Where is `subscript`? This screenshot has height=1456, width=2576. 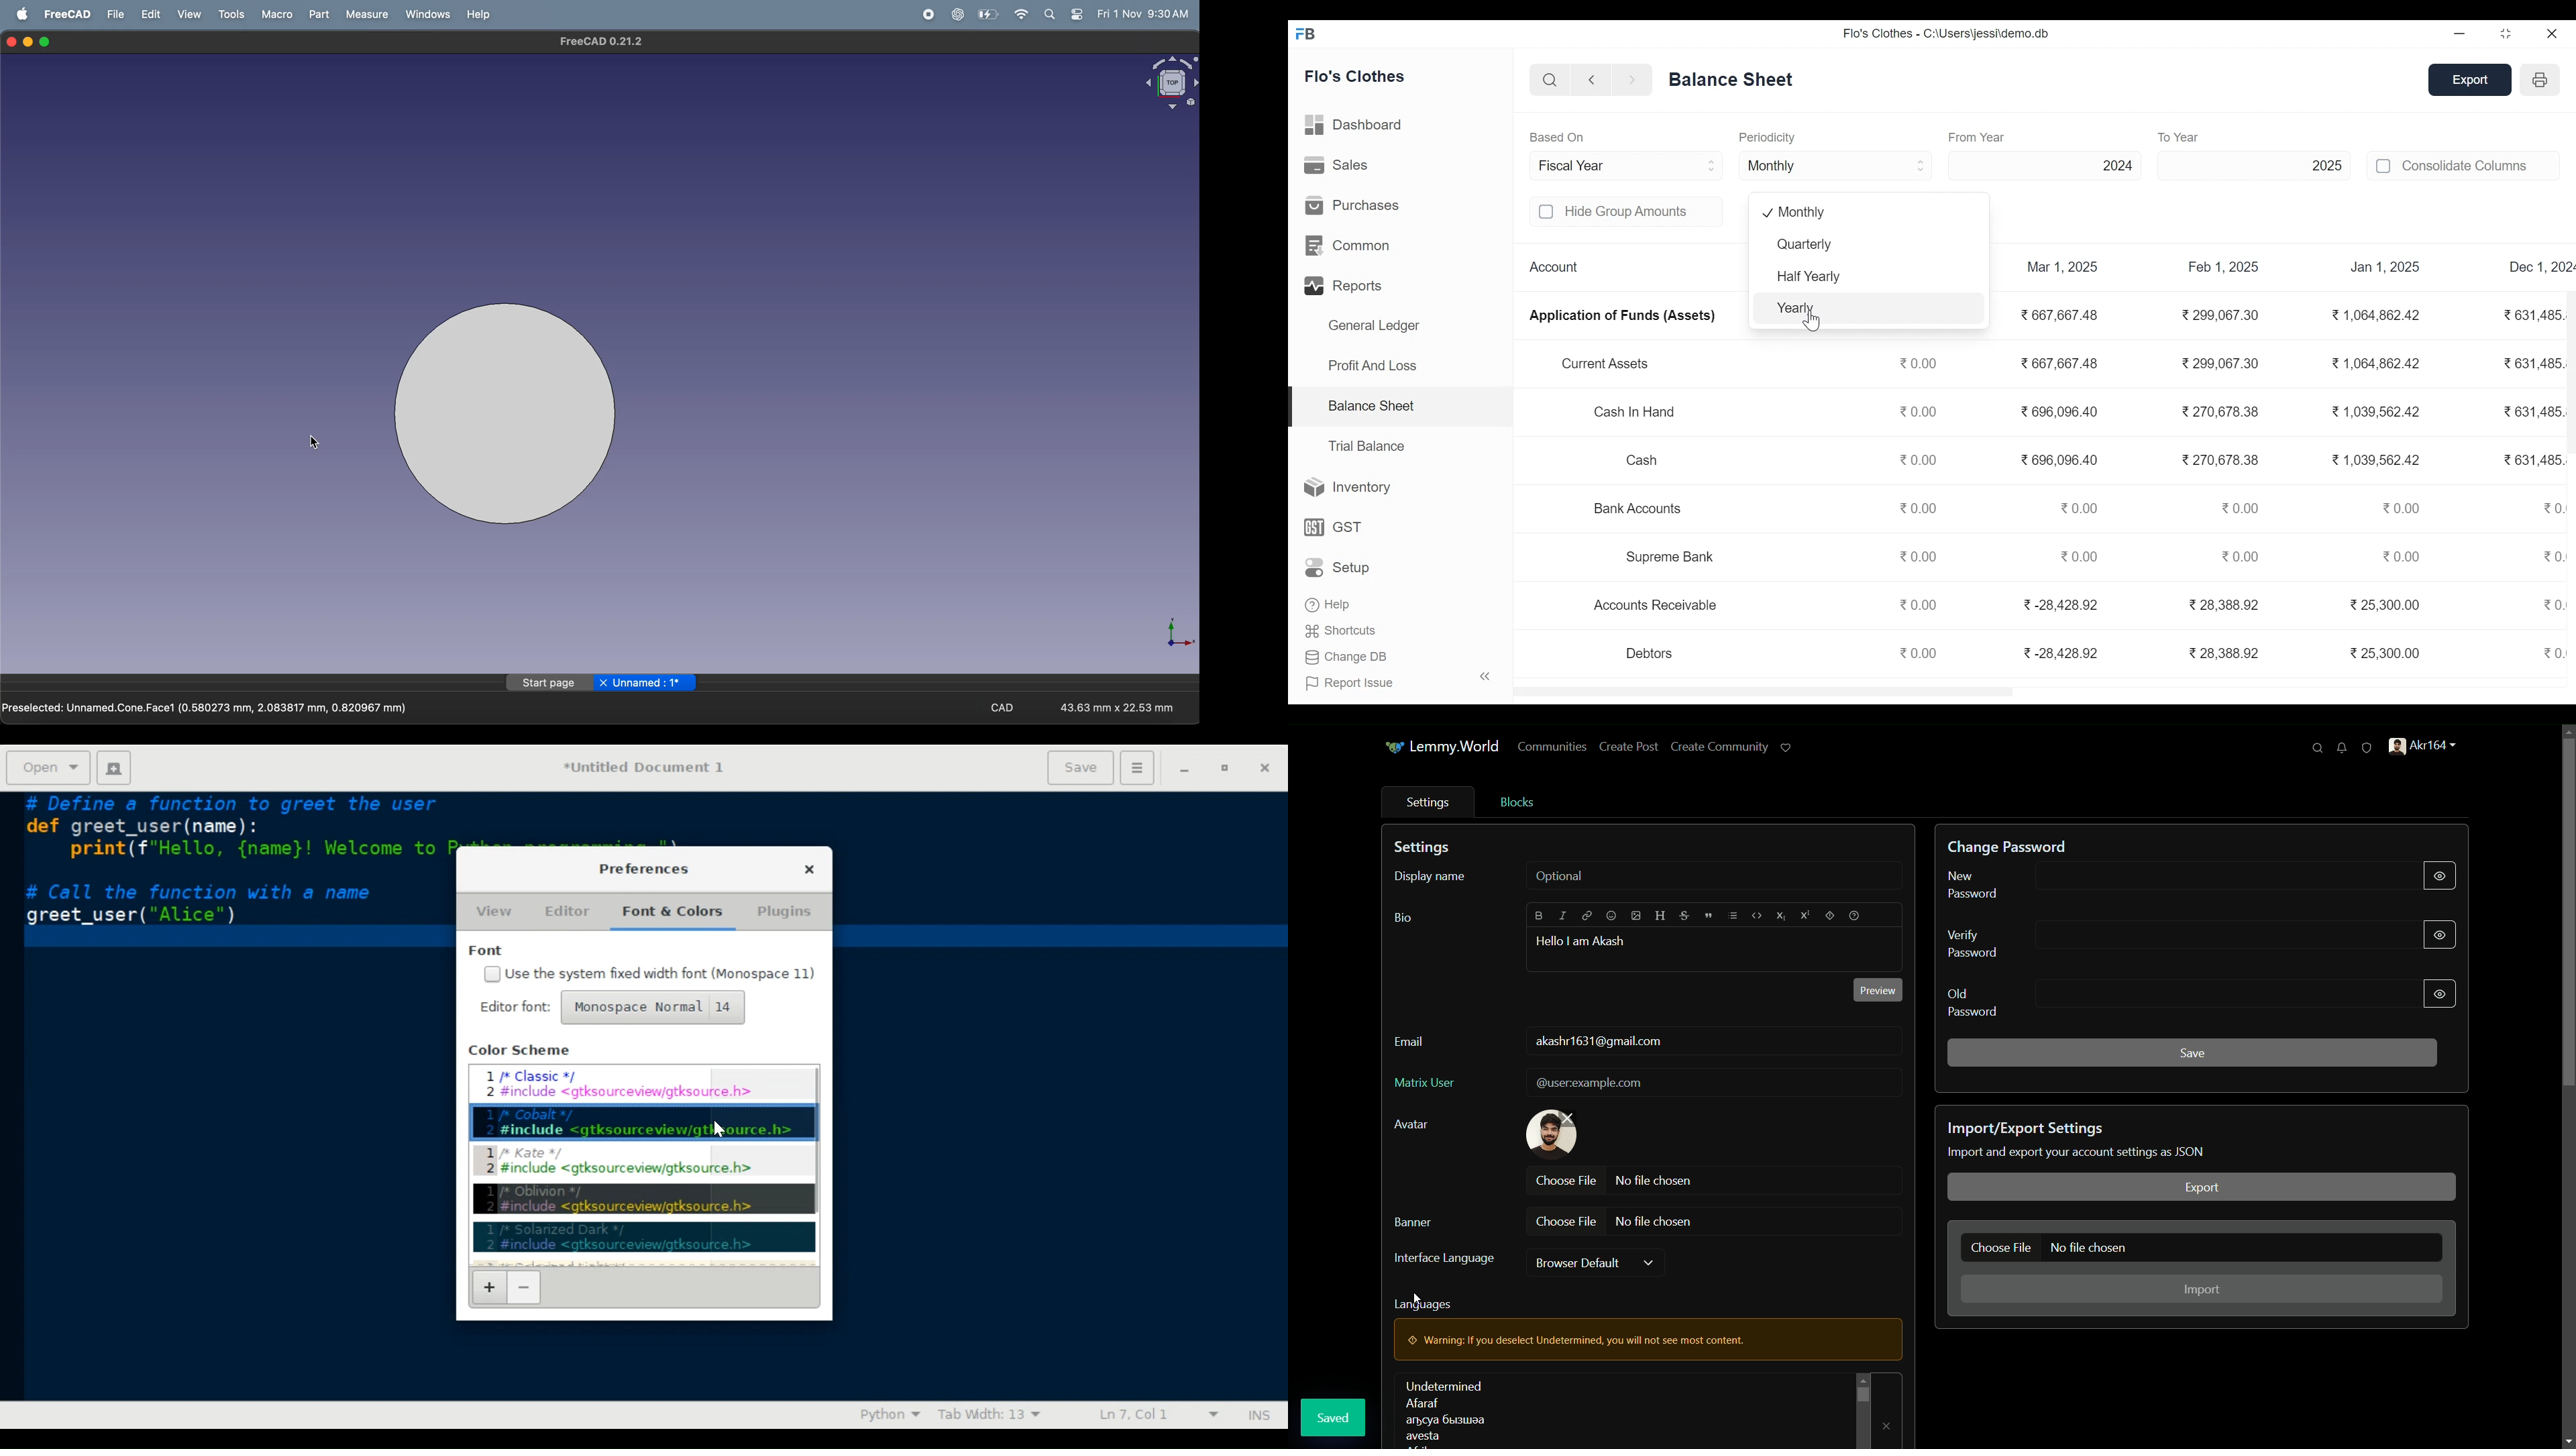
subscript is located at coordinates (1780, 916).